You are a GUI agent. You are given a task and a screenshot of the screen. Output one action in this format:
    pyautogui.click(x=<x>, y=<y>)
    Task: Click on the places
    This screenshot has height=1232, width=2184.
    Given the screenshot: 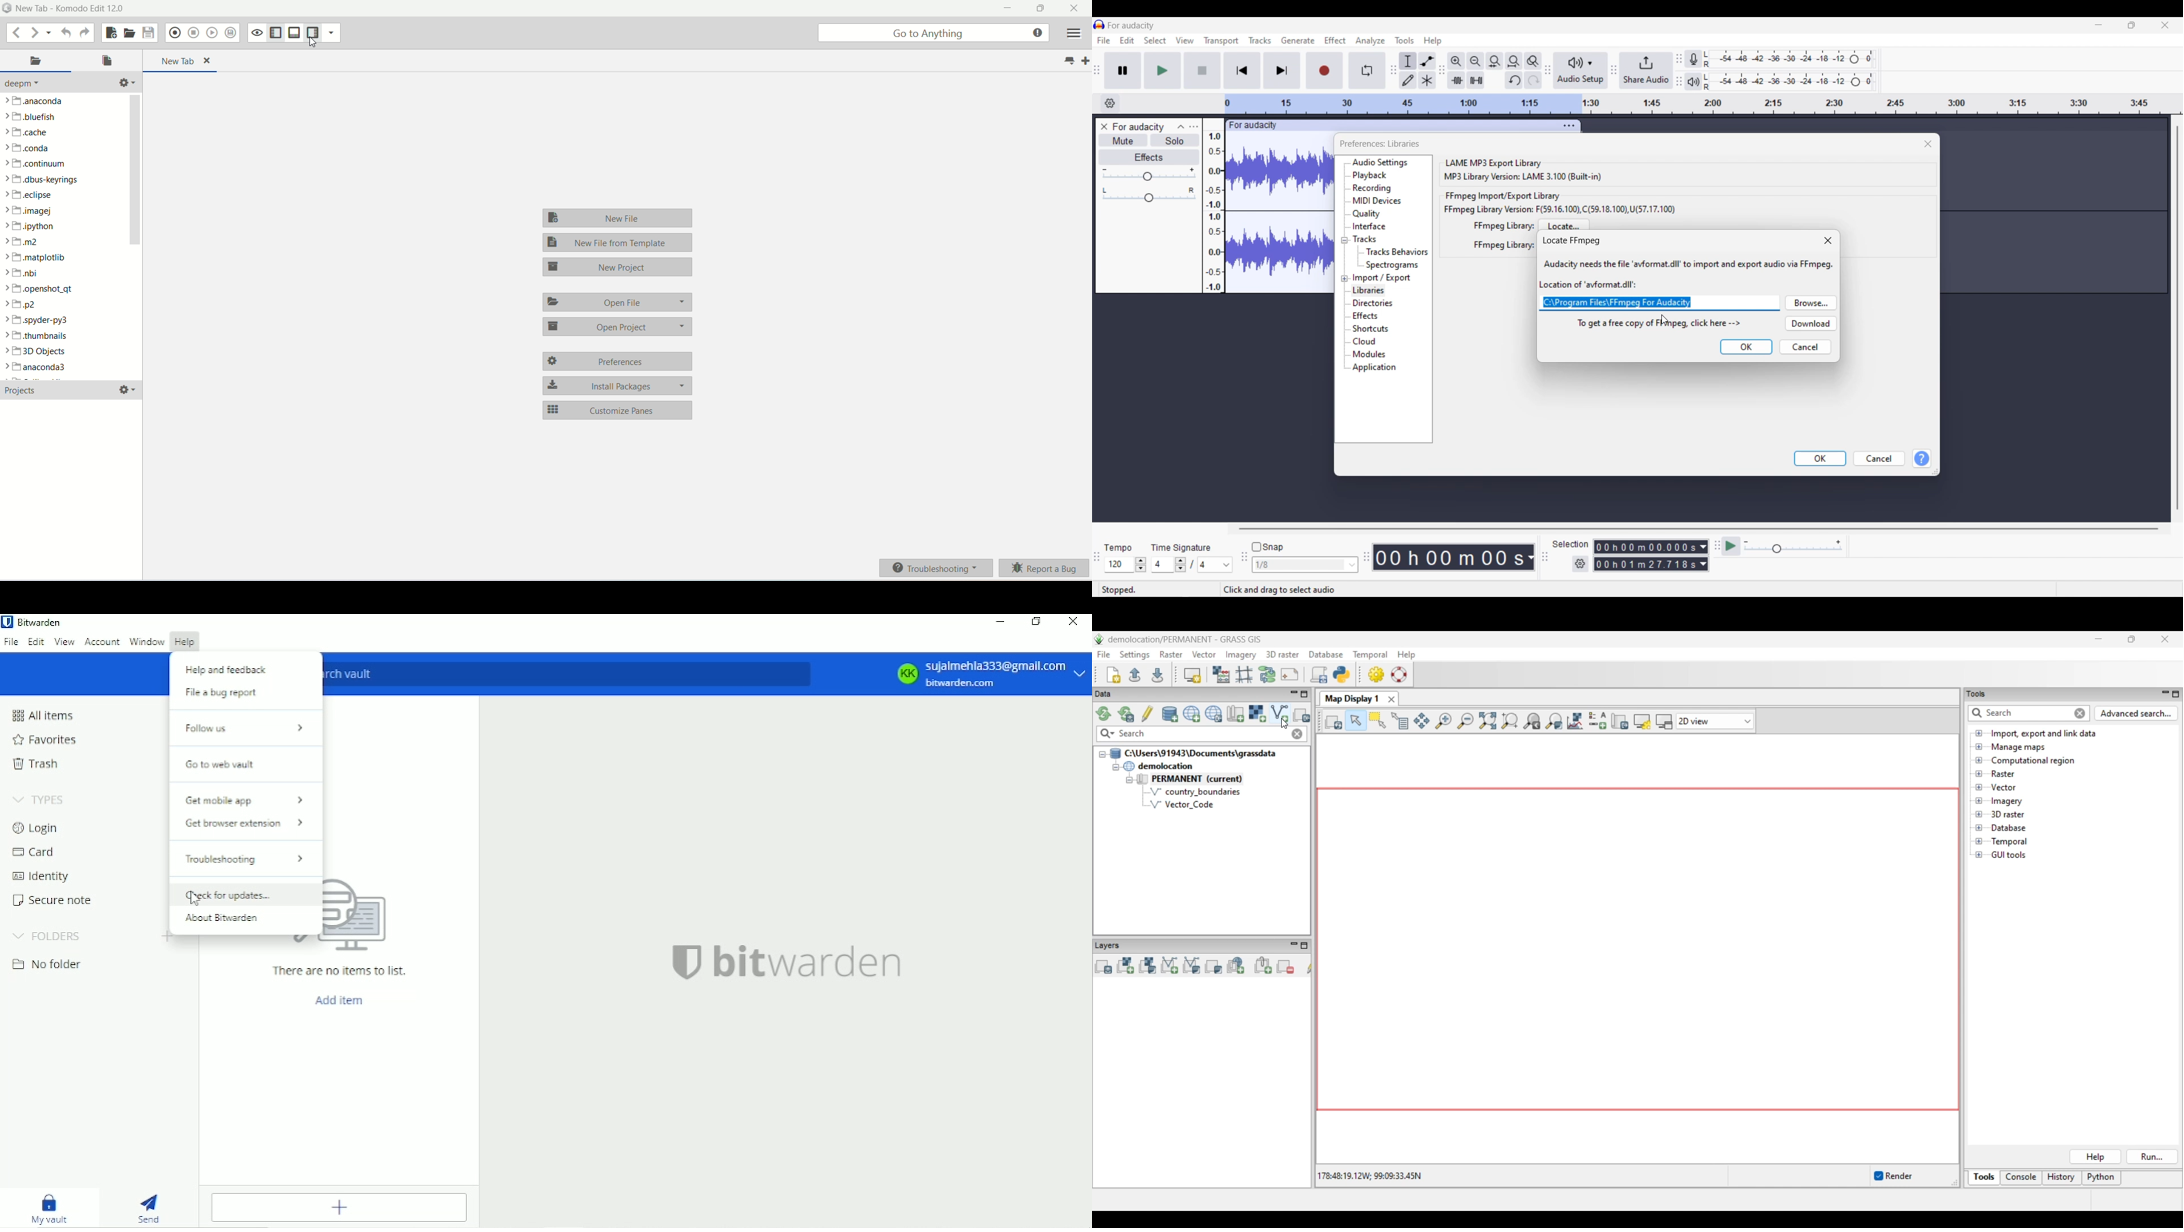 What is the action you would take?
    pyautogui.click(x=36, y=62)
    